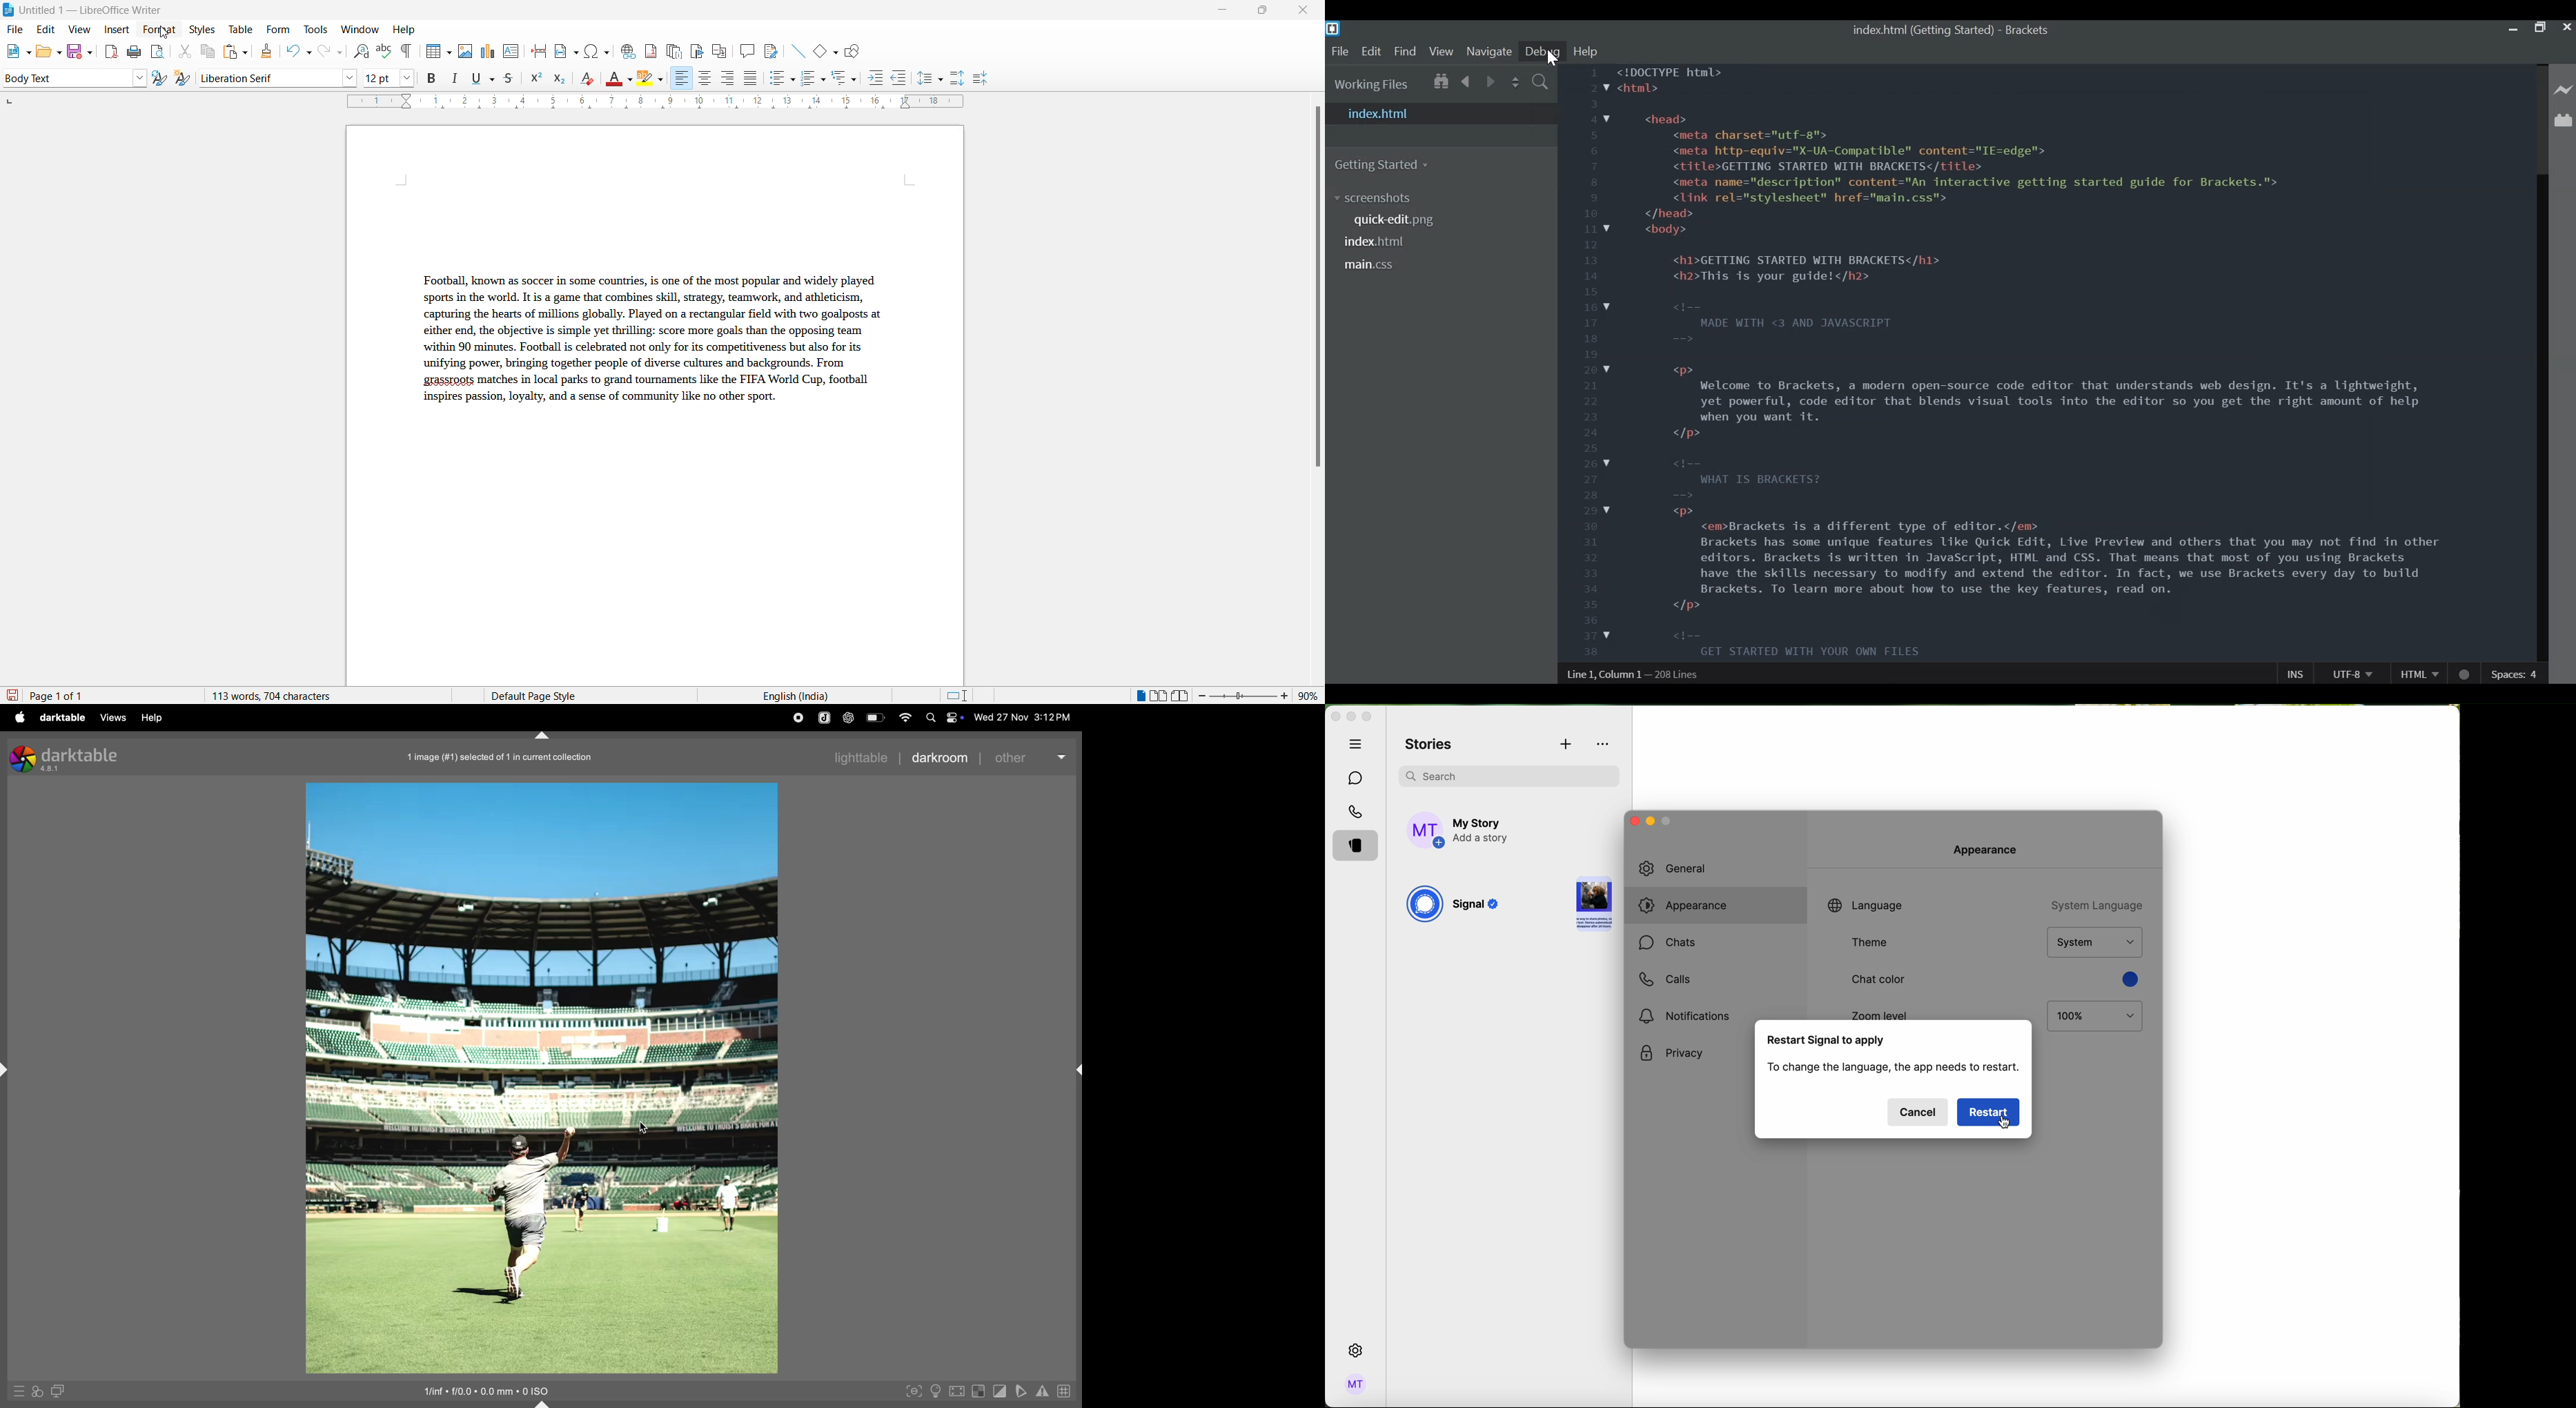 This screenshot has height=1428, width=2576. What do you see at coordinates (166, 35) in the screenshot?
I see `cursor` at bounding box center [166, 35].